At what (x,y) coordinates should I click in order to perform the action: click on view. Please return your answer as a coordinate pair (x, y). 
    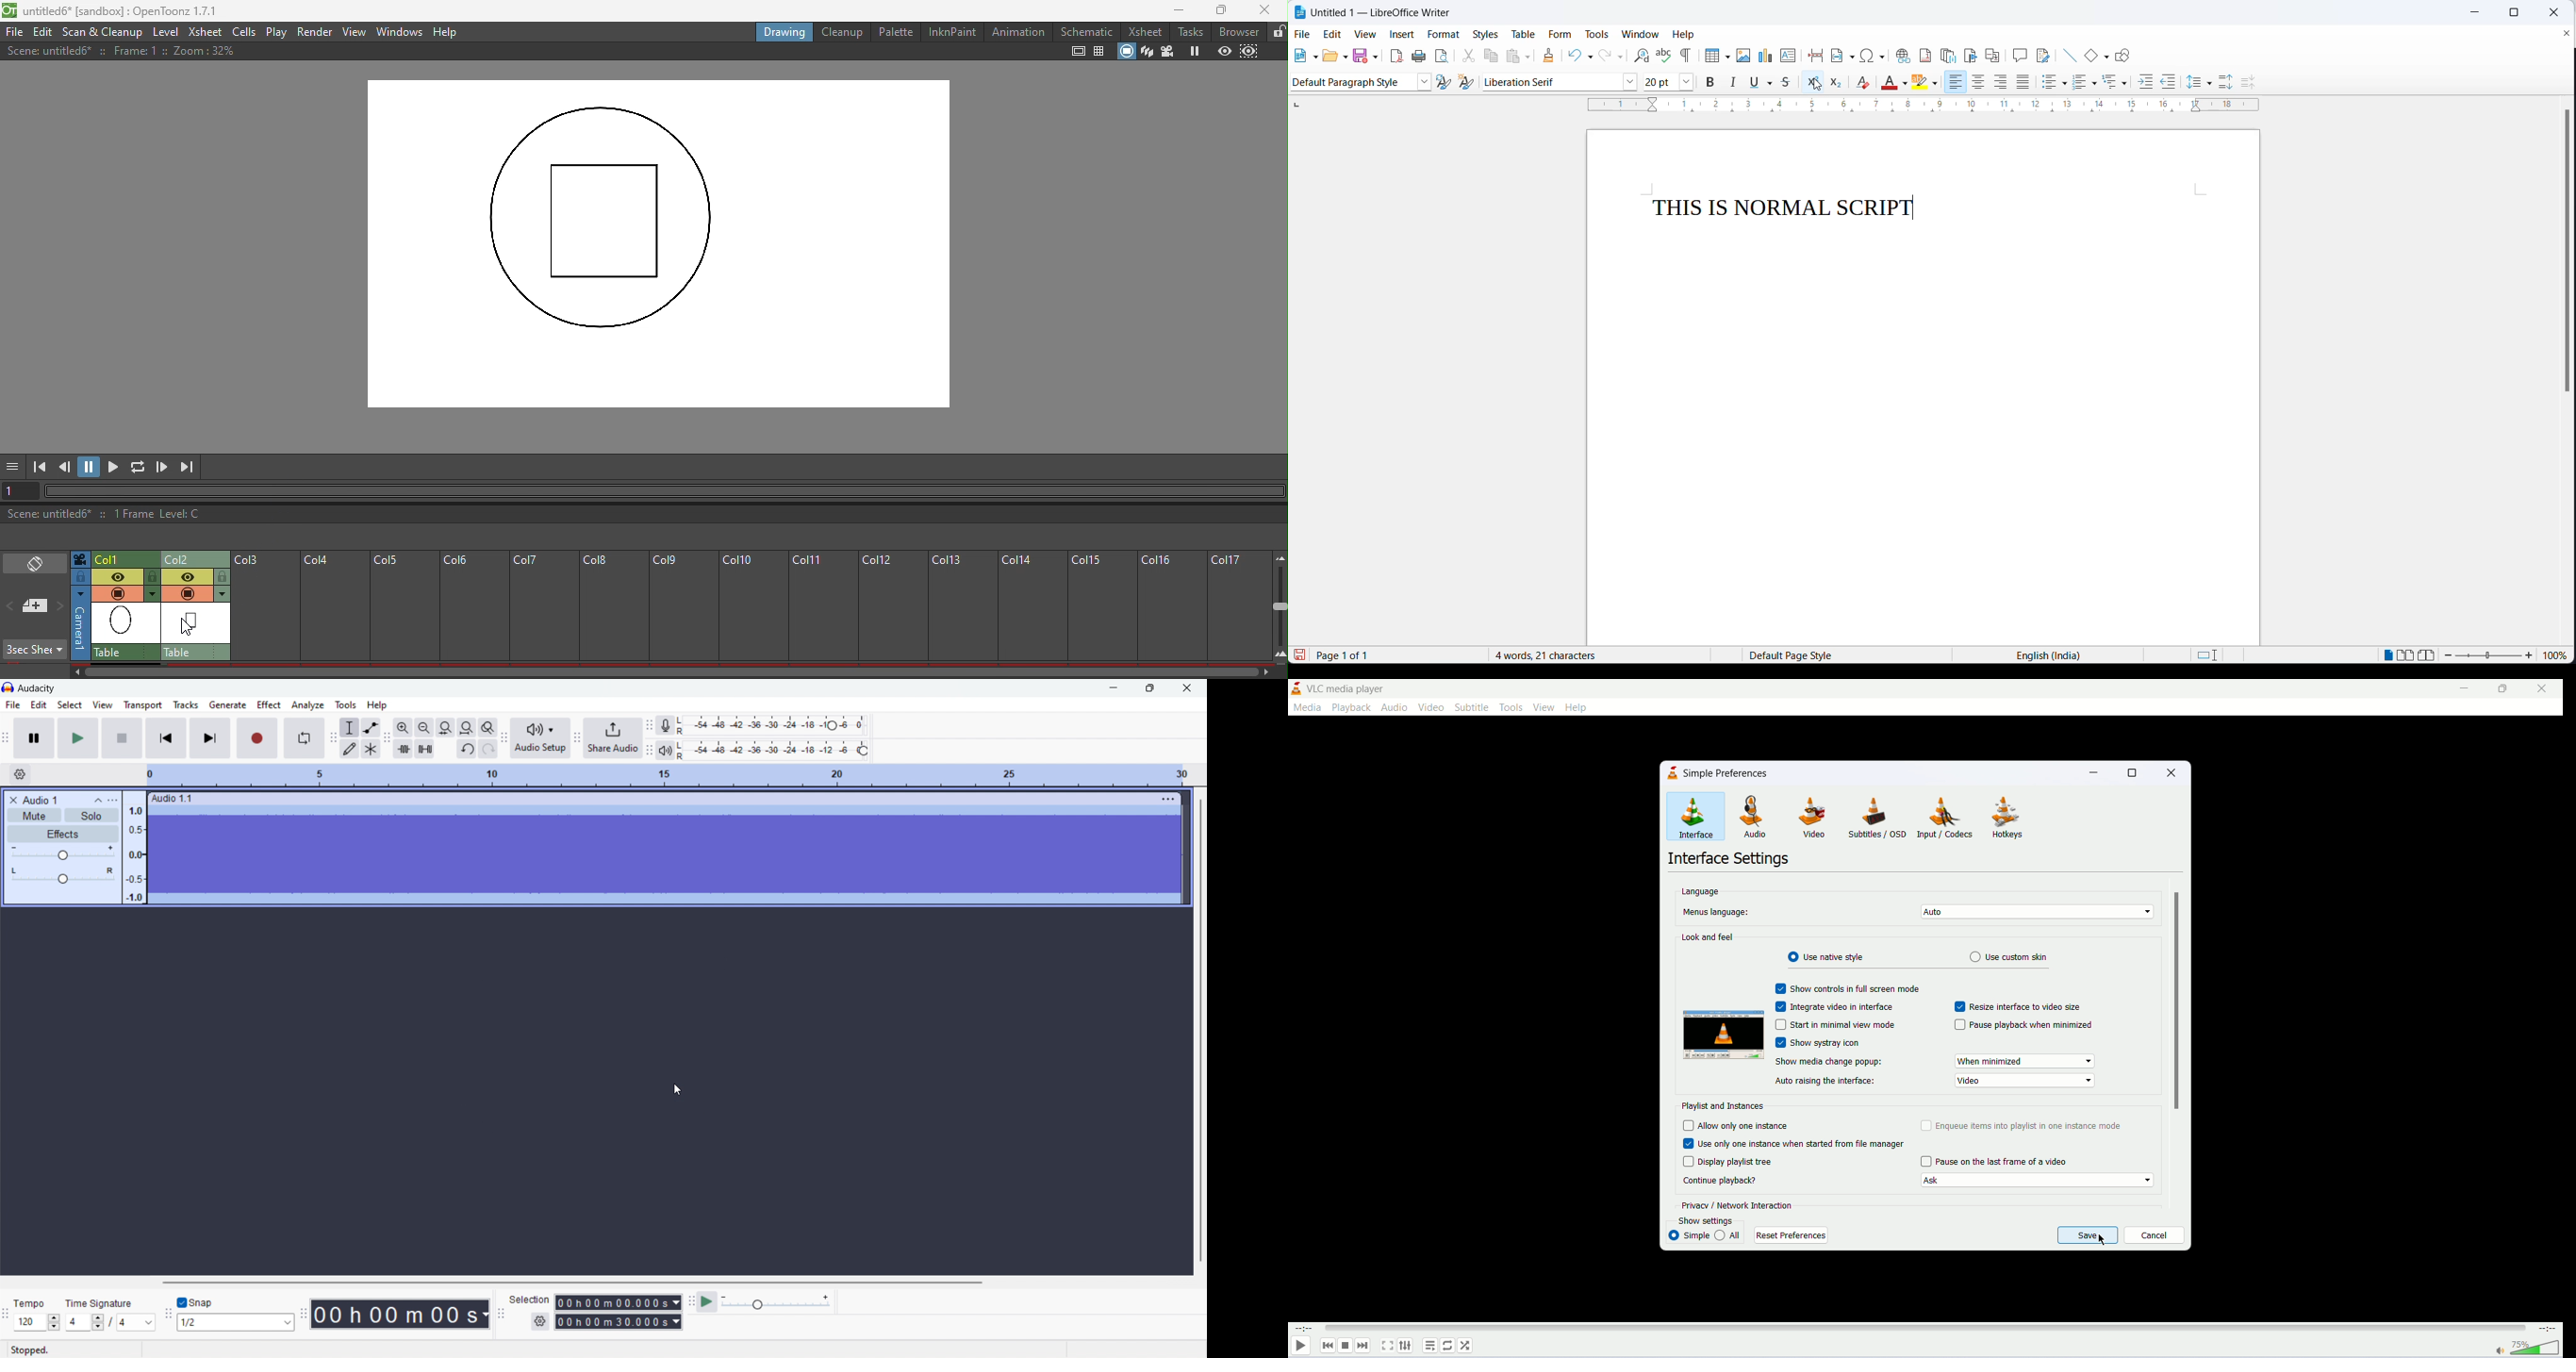
    Looking at the image, I should click on (1544, 707).